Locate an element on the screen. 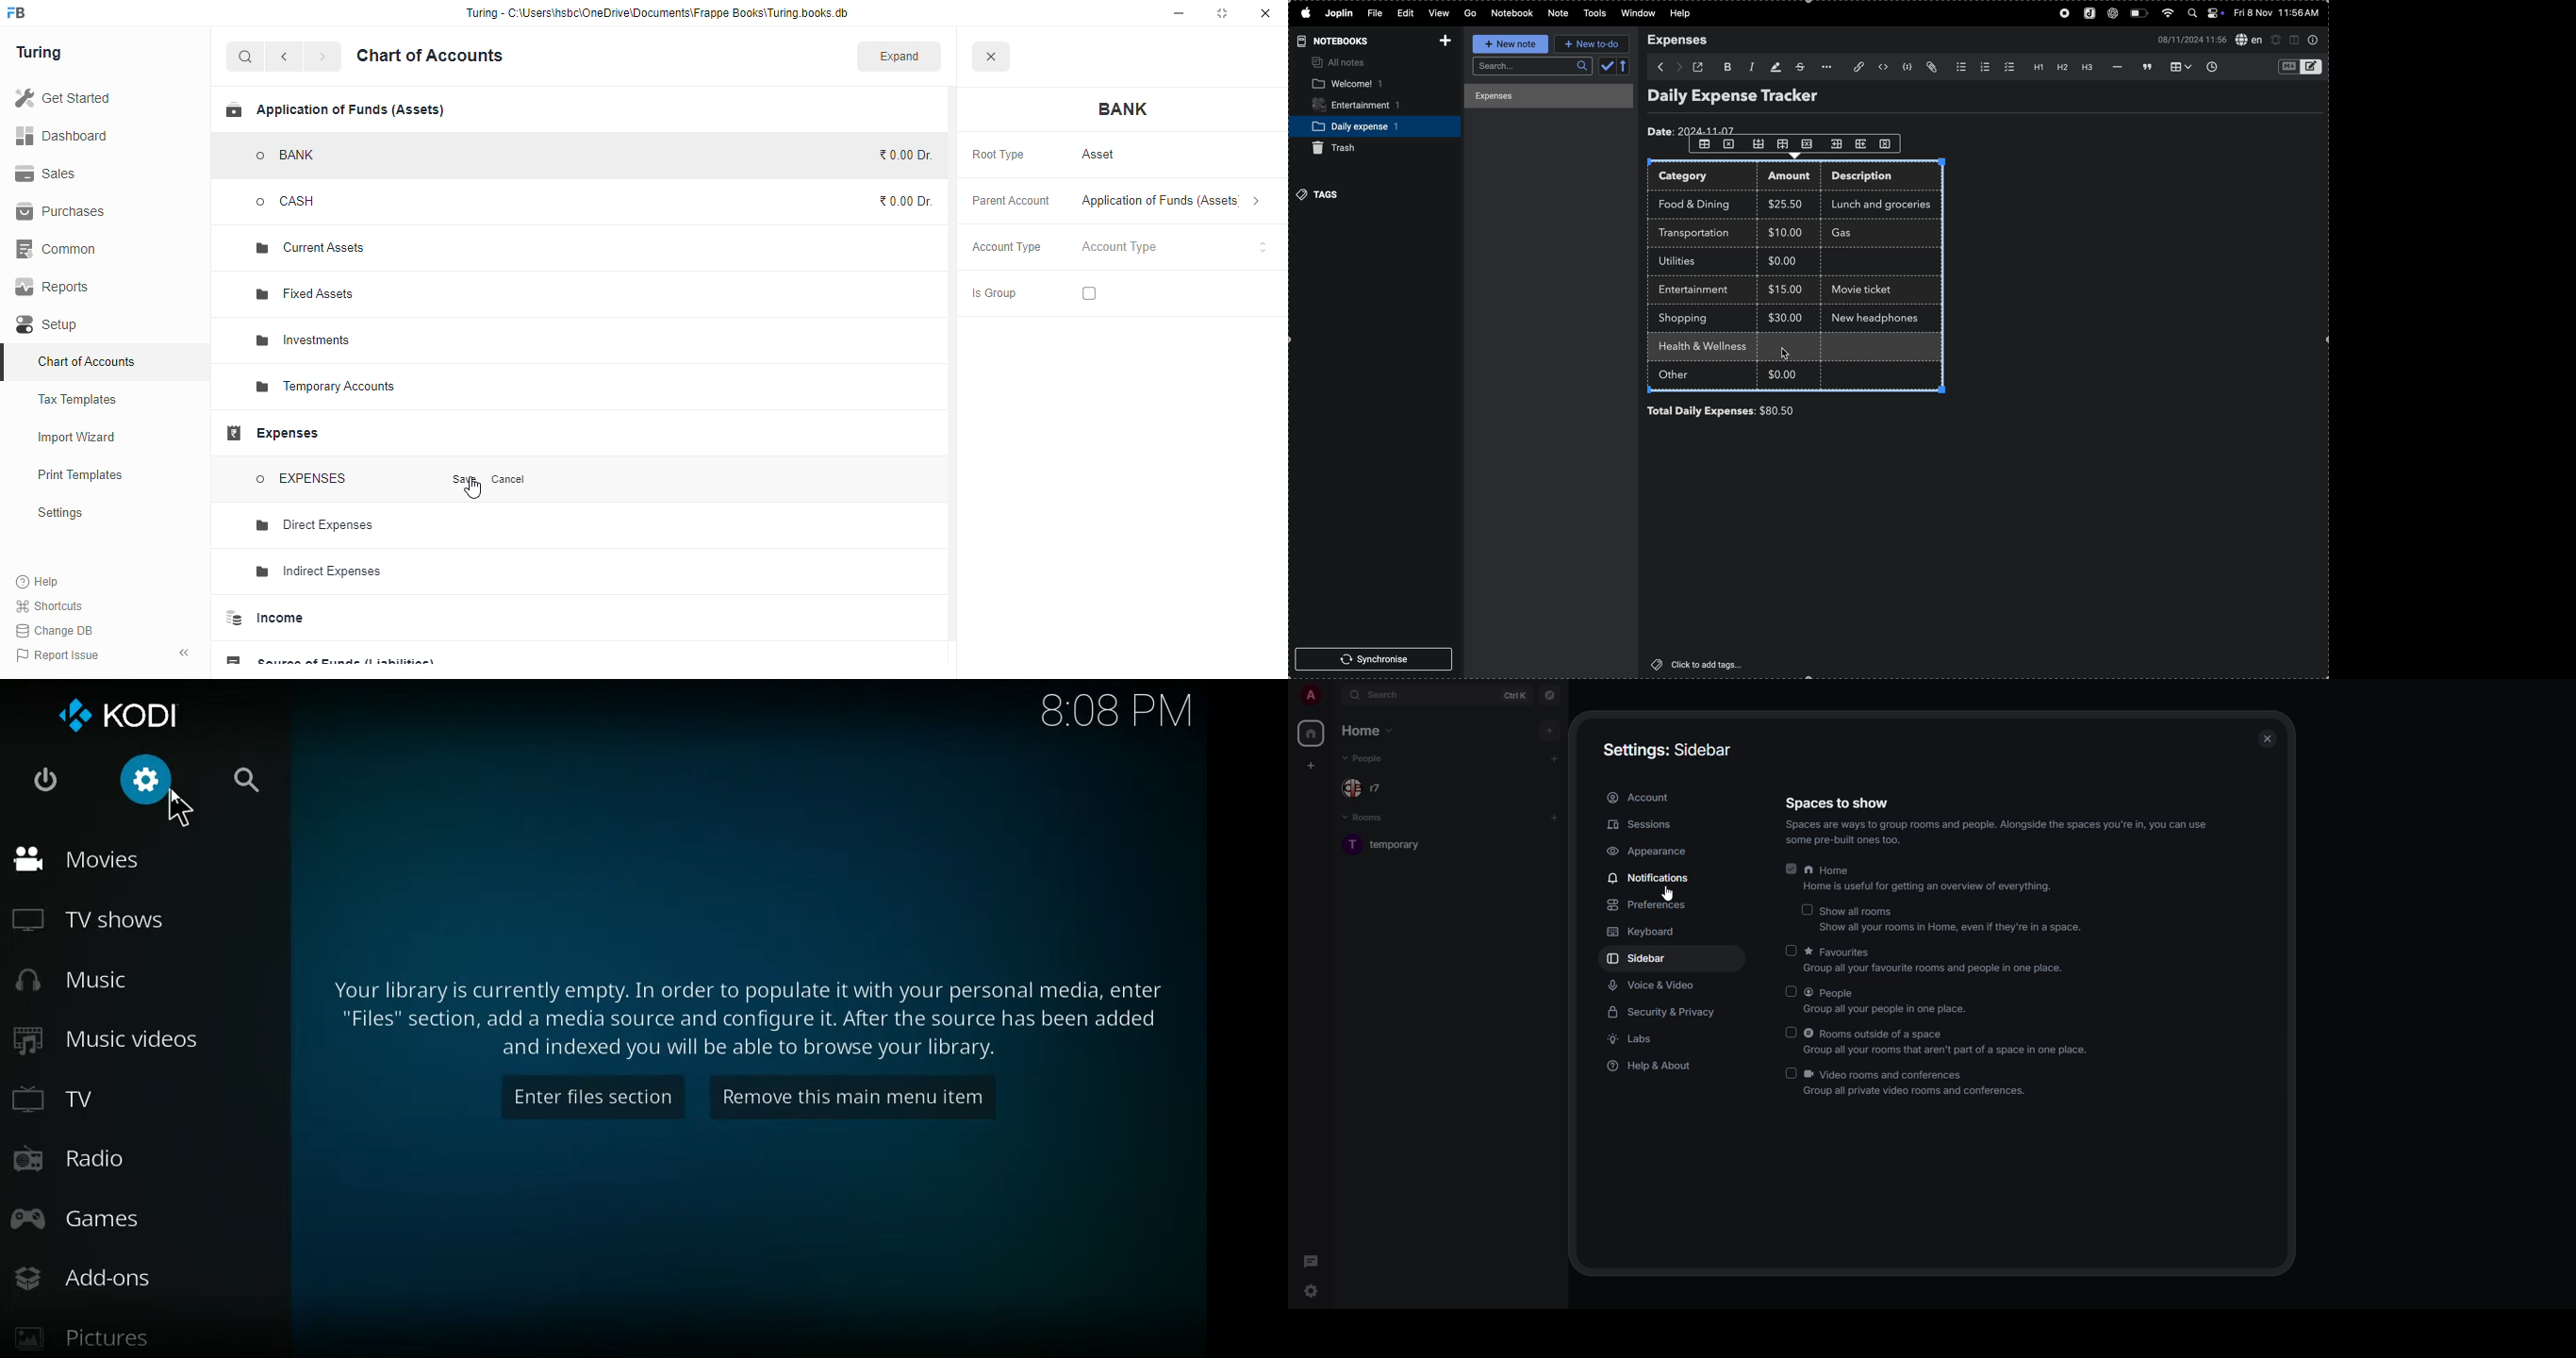  tools is located at coordinates (1592, 13).